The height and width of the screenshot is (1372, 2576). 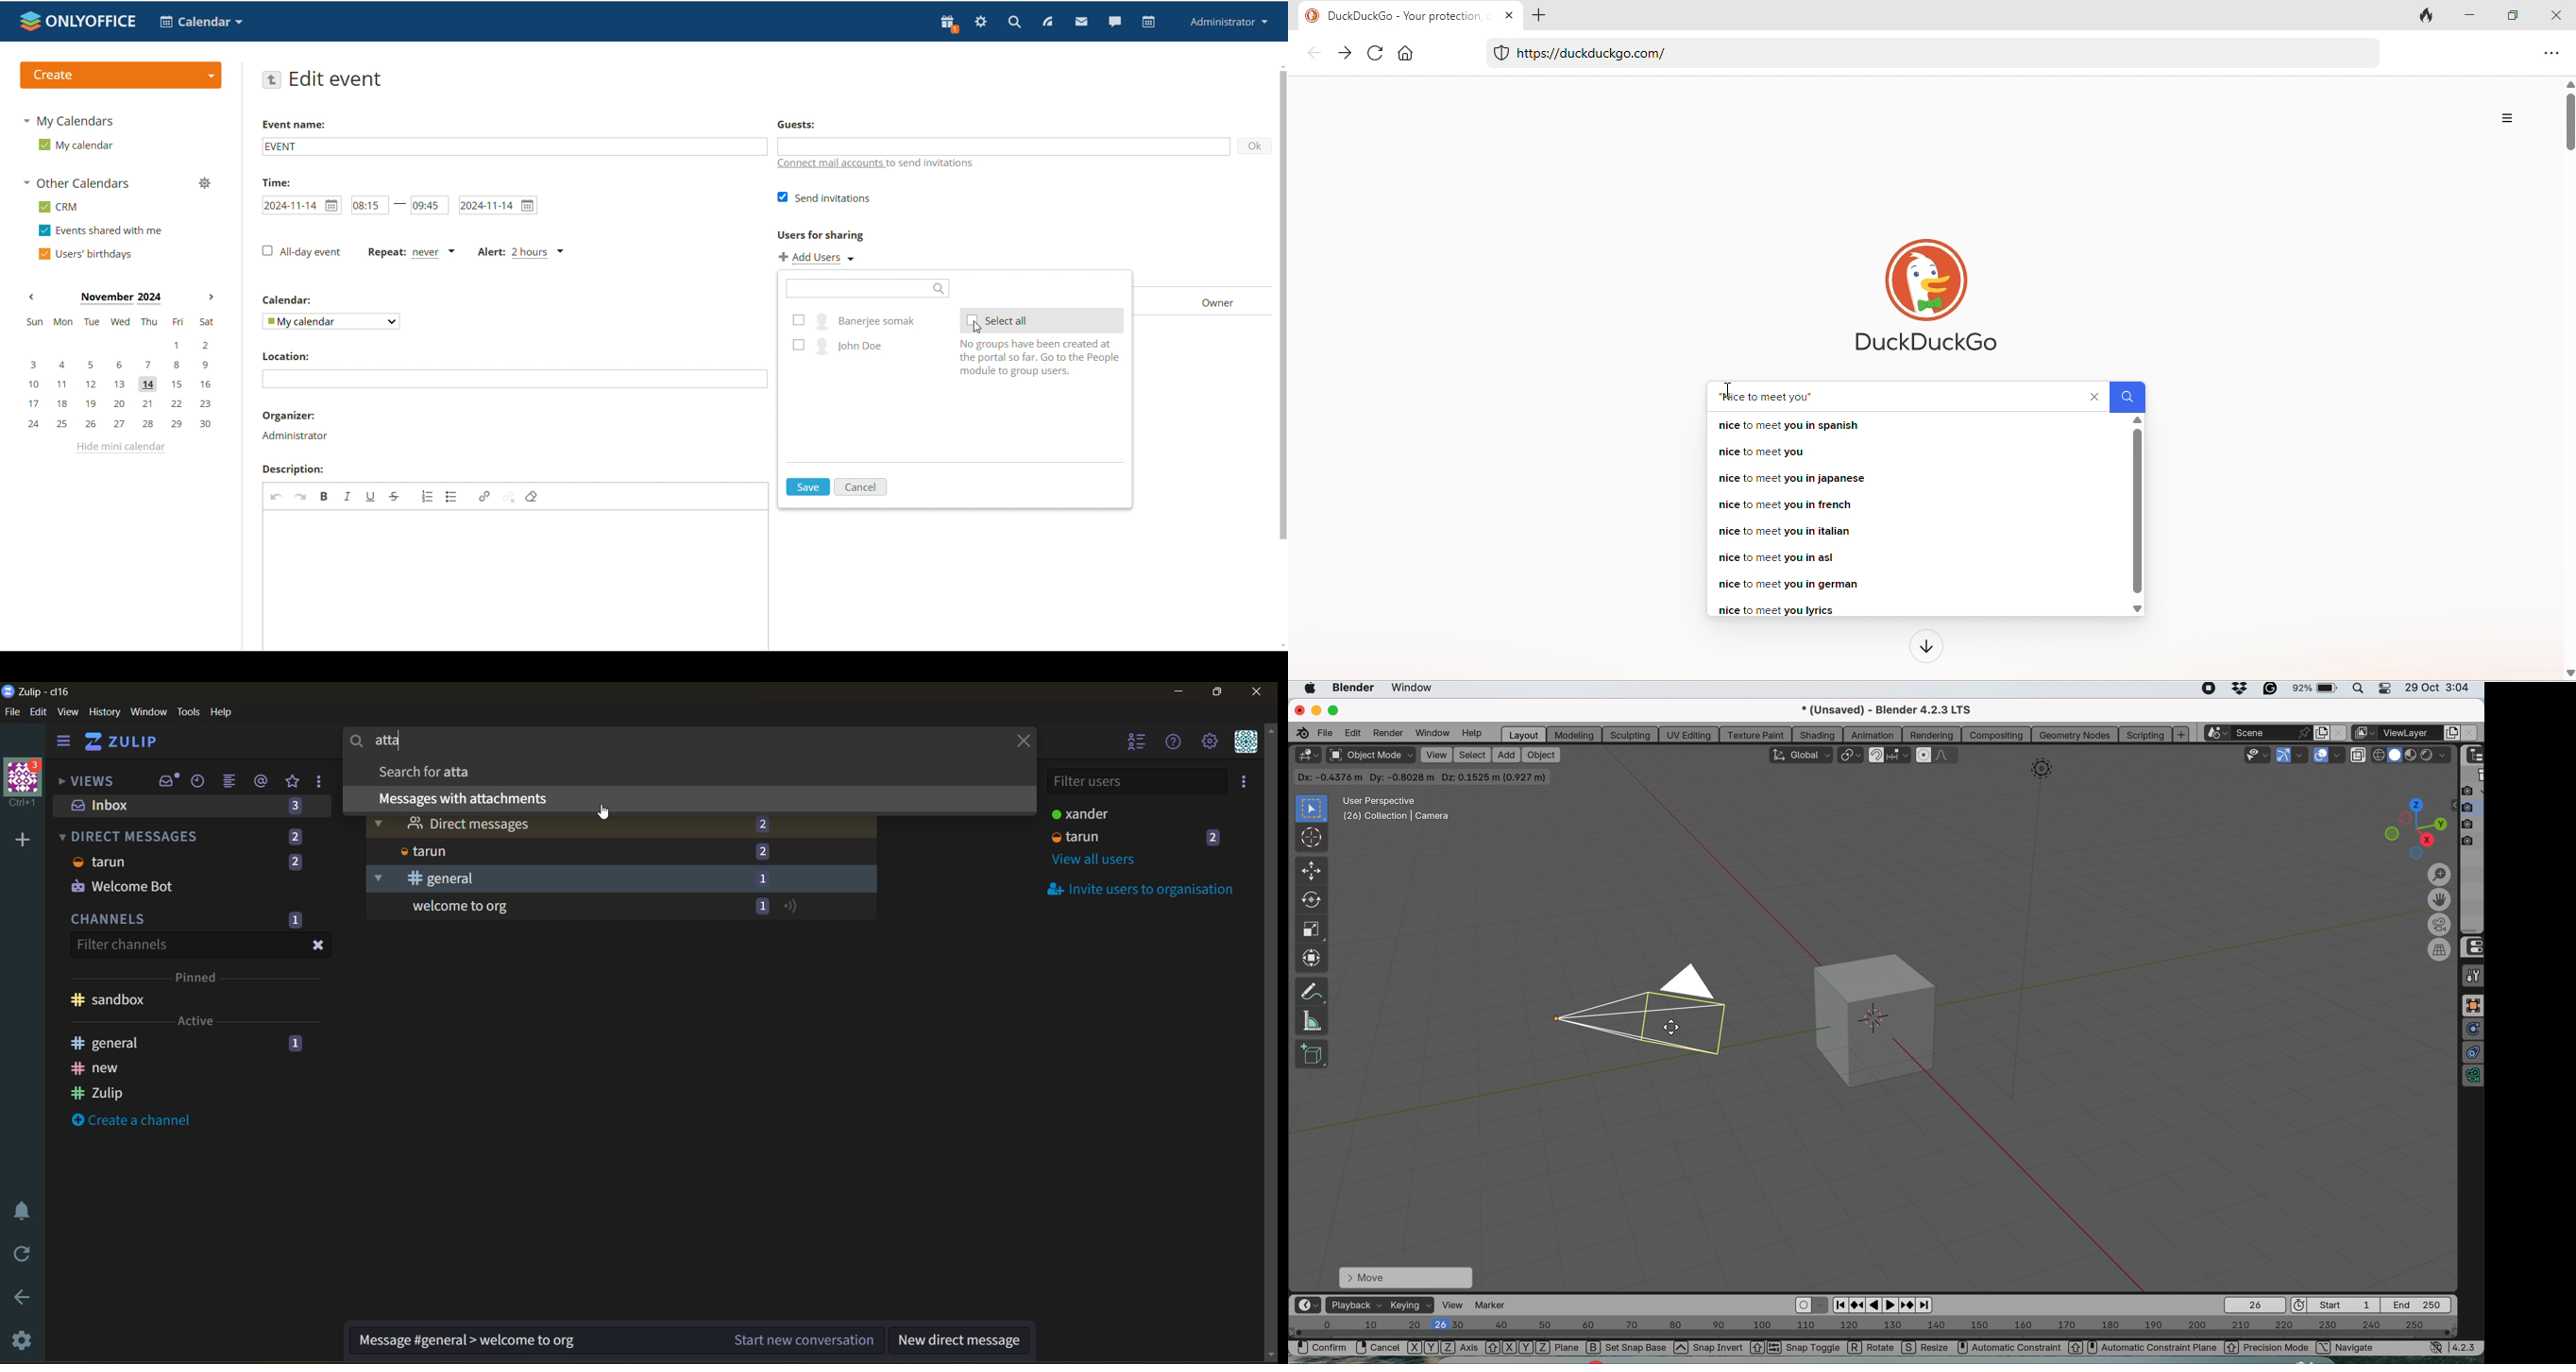 What do you see at coordinates (98, 1069) in the screenshot?
I see `# new` at bounding box center [98, 1069].